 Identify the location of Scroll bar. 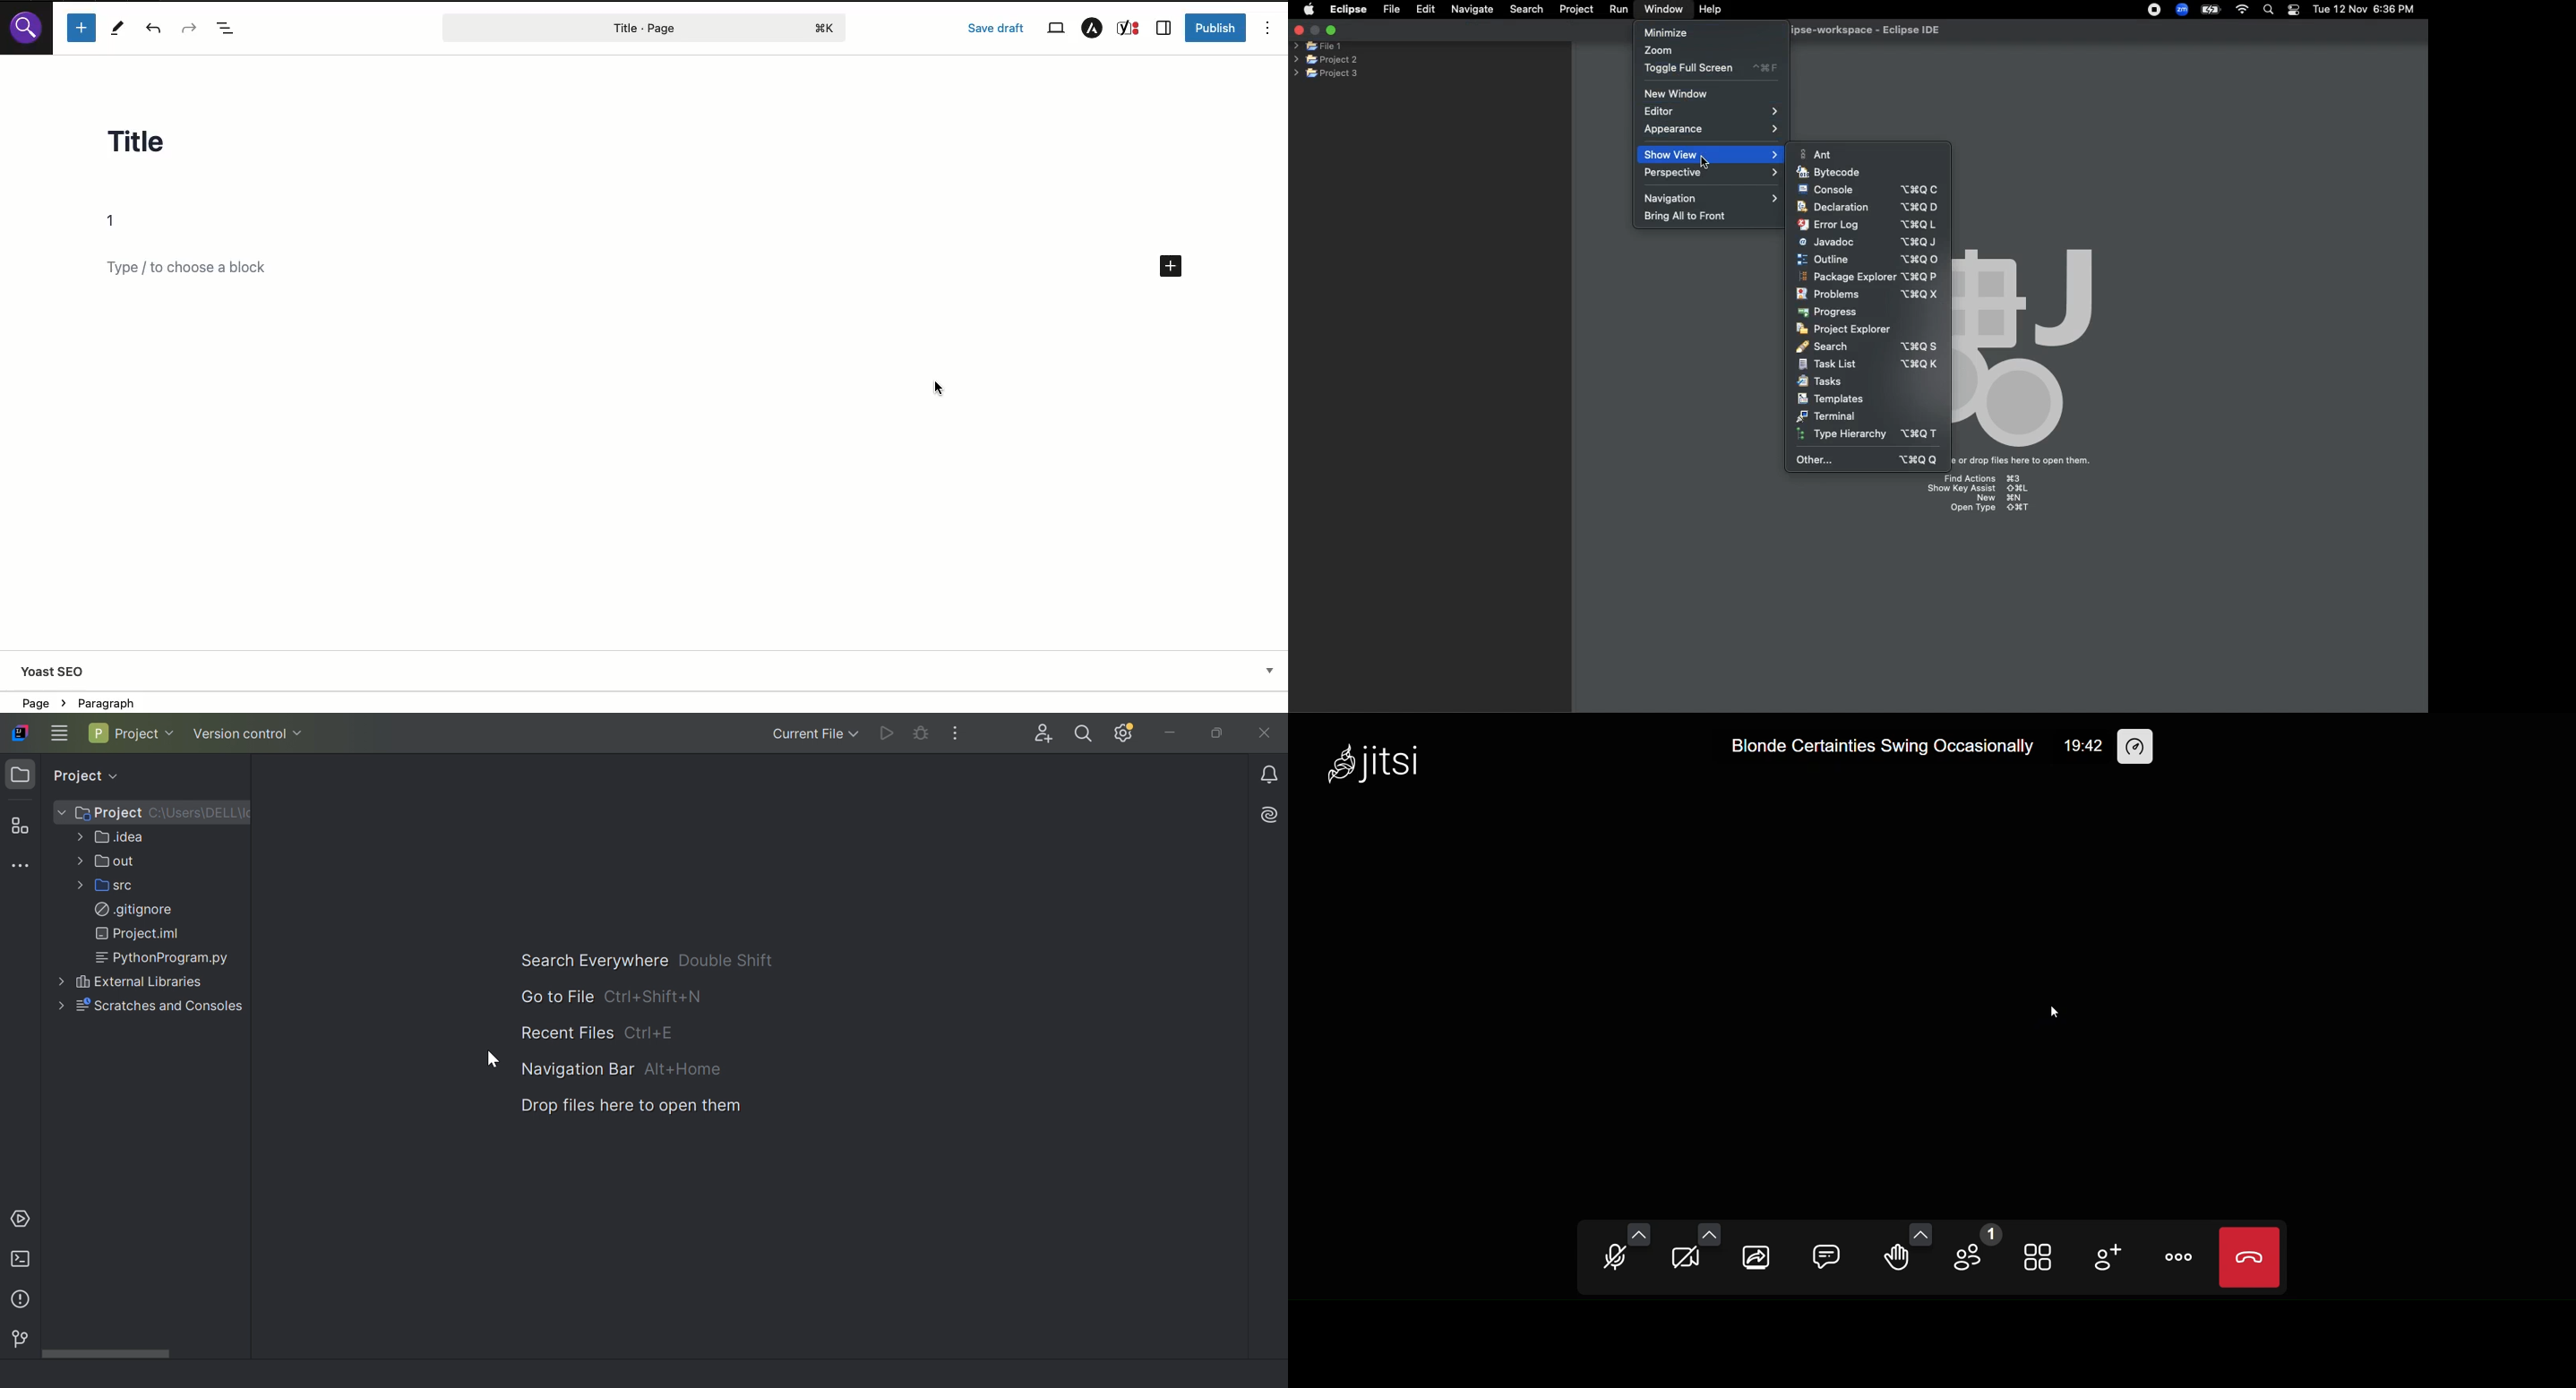
(109, 1356).